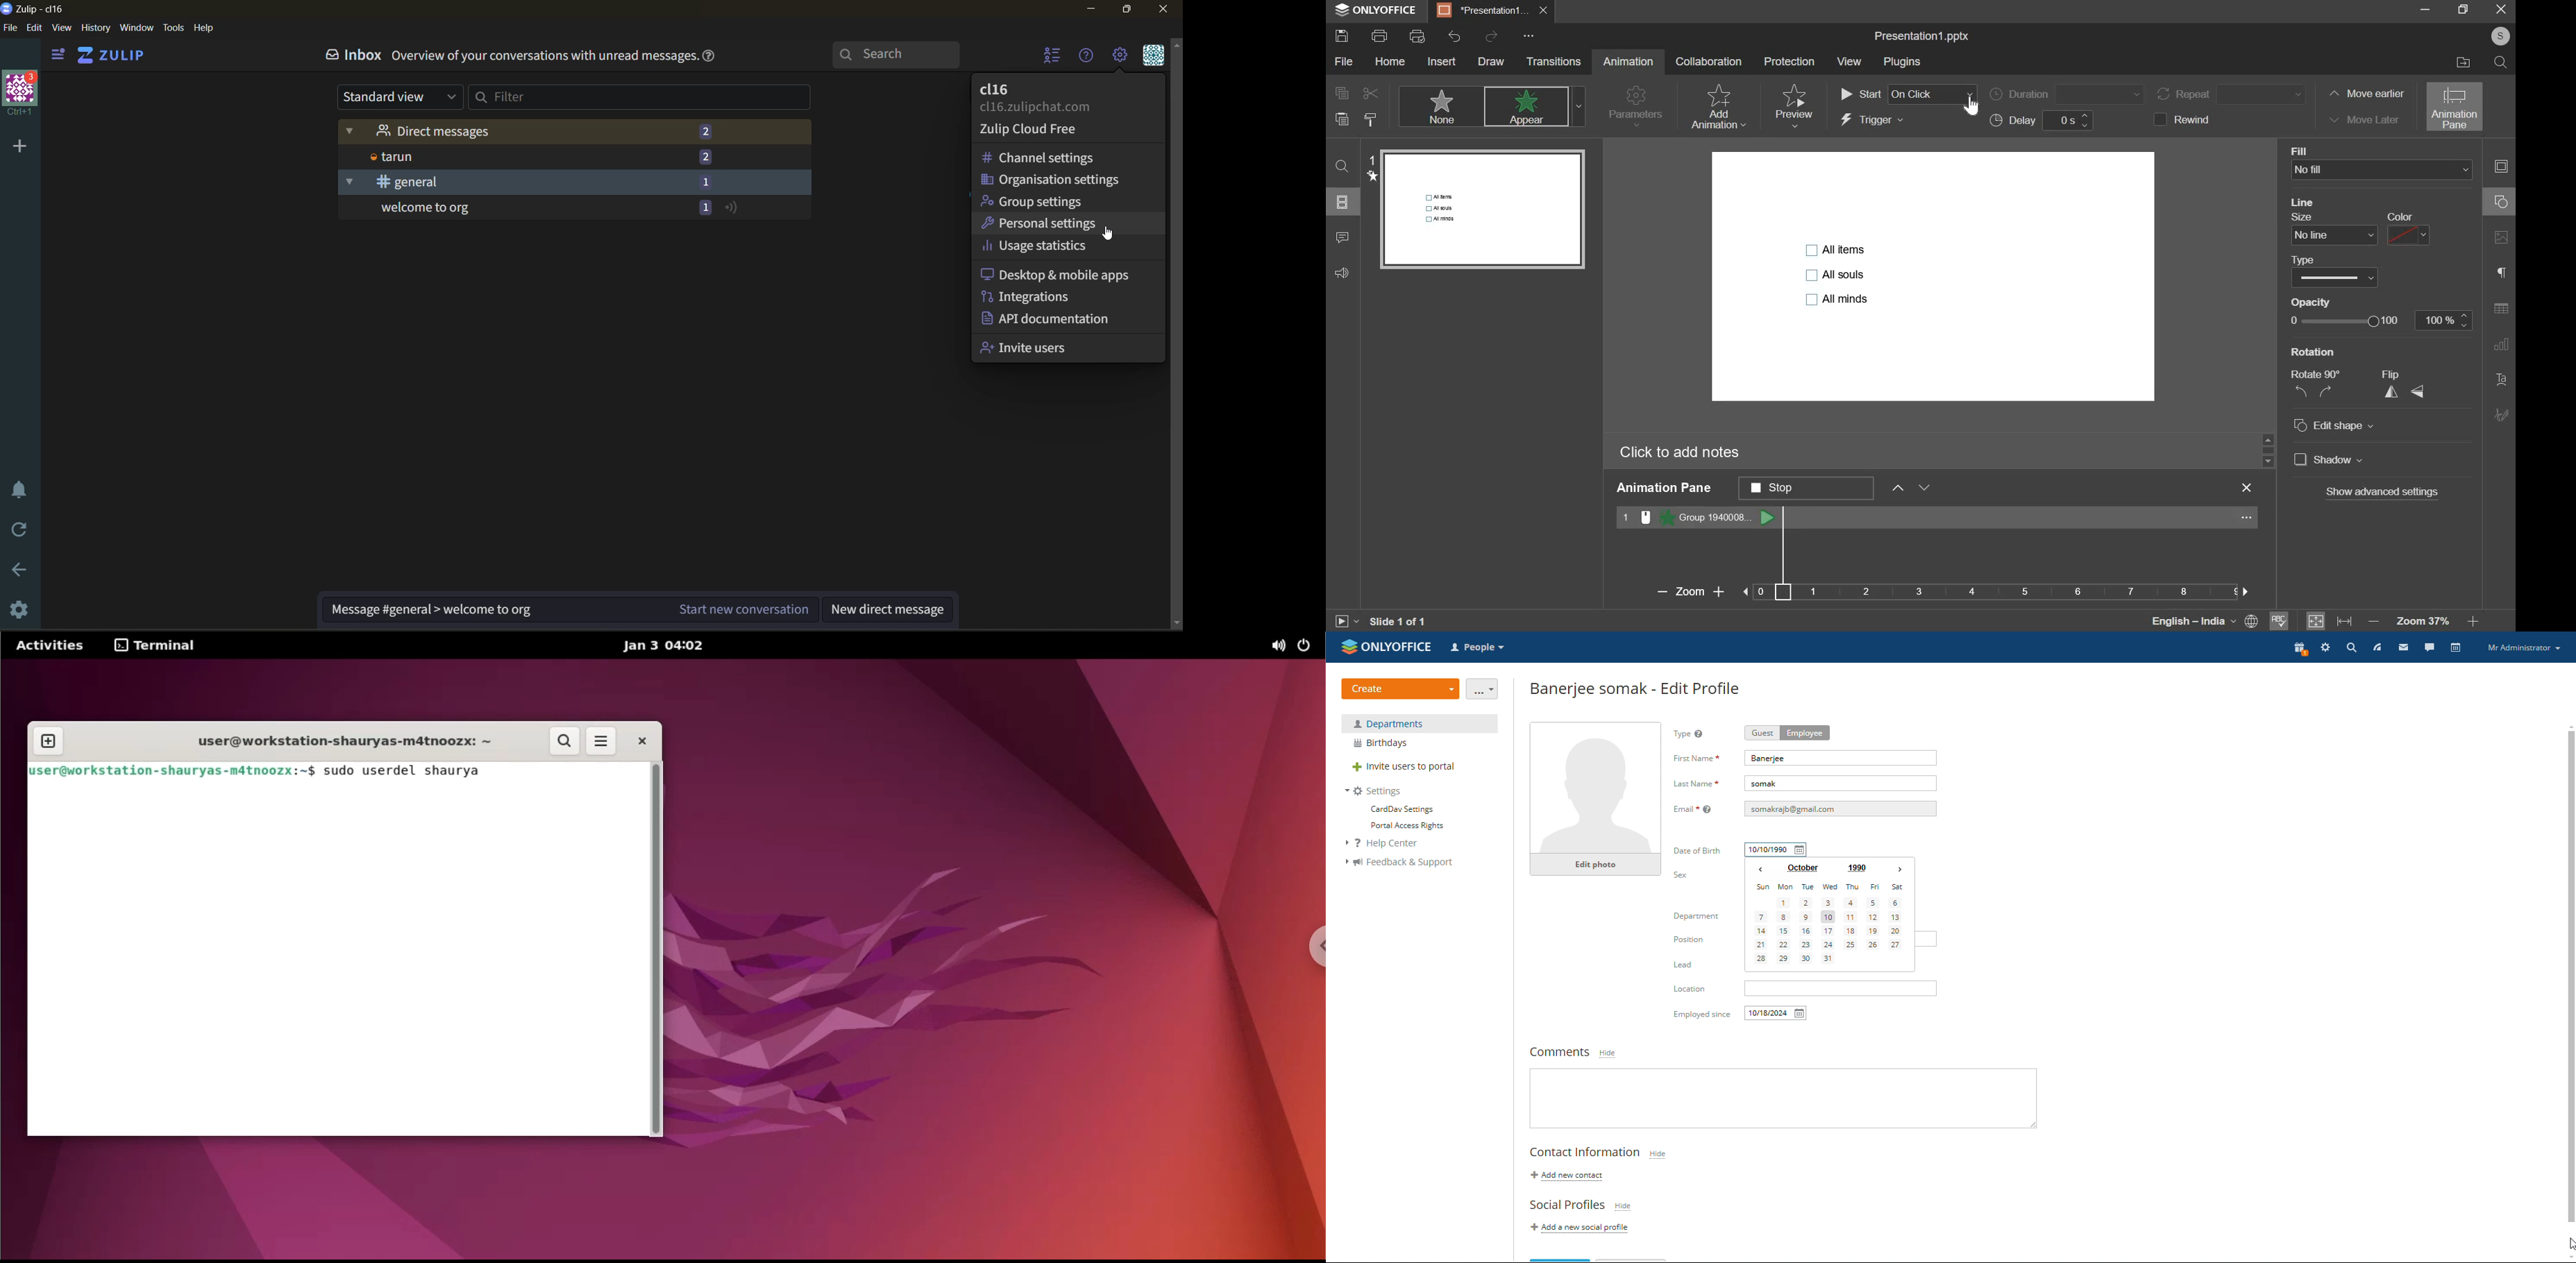 The image size is (2576, 1288). What do you see at coordinates (96, 27) in the screenshot?
I see `history` at bounding box center [96, 27].